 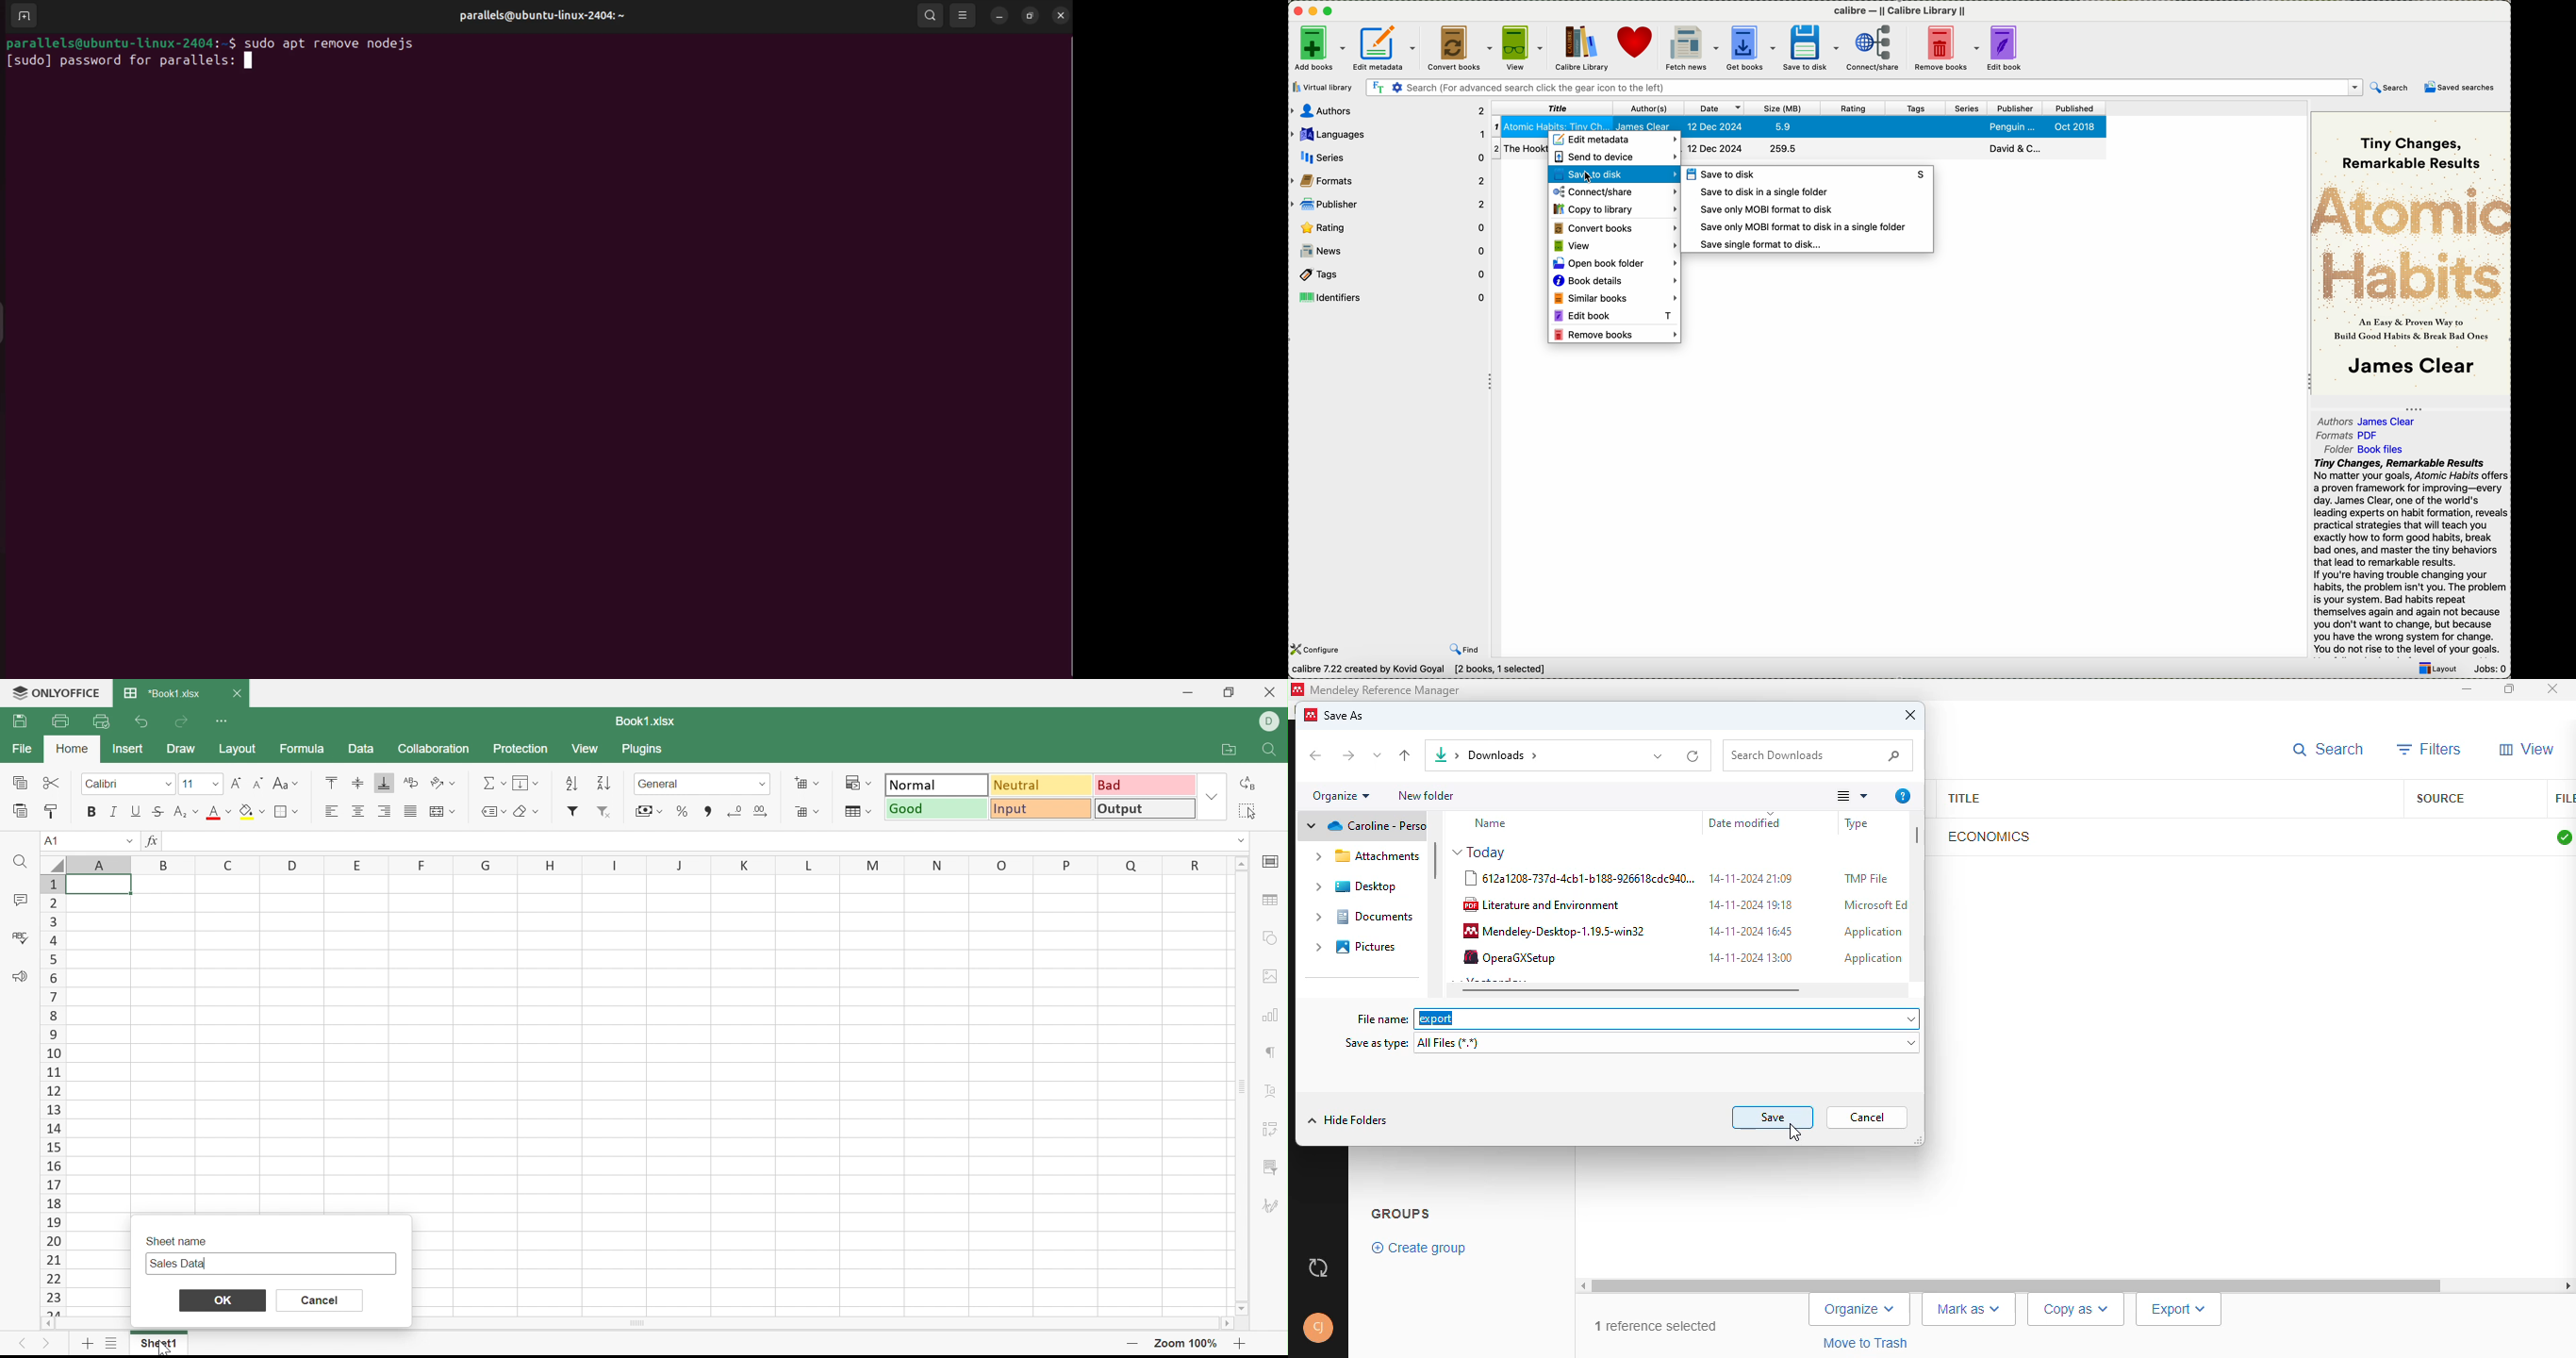 I want to click on Increase font size, so click(x=236, y=782).